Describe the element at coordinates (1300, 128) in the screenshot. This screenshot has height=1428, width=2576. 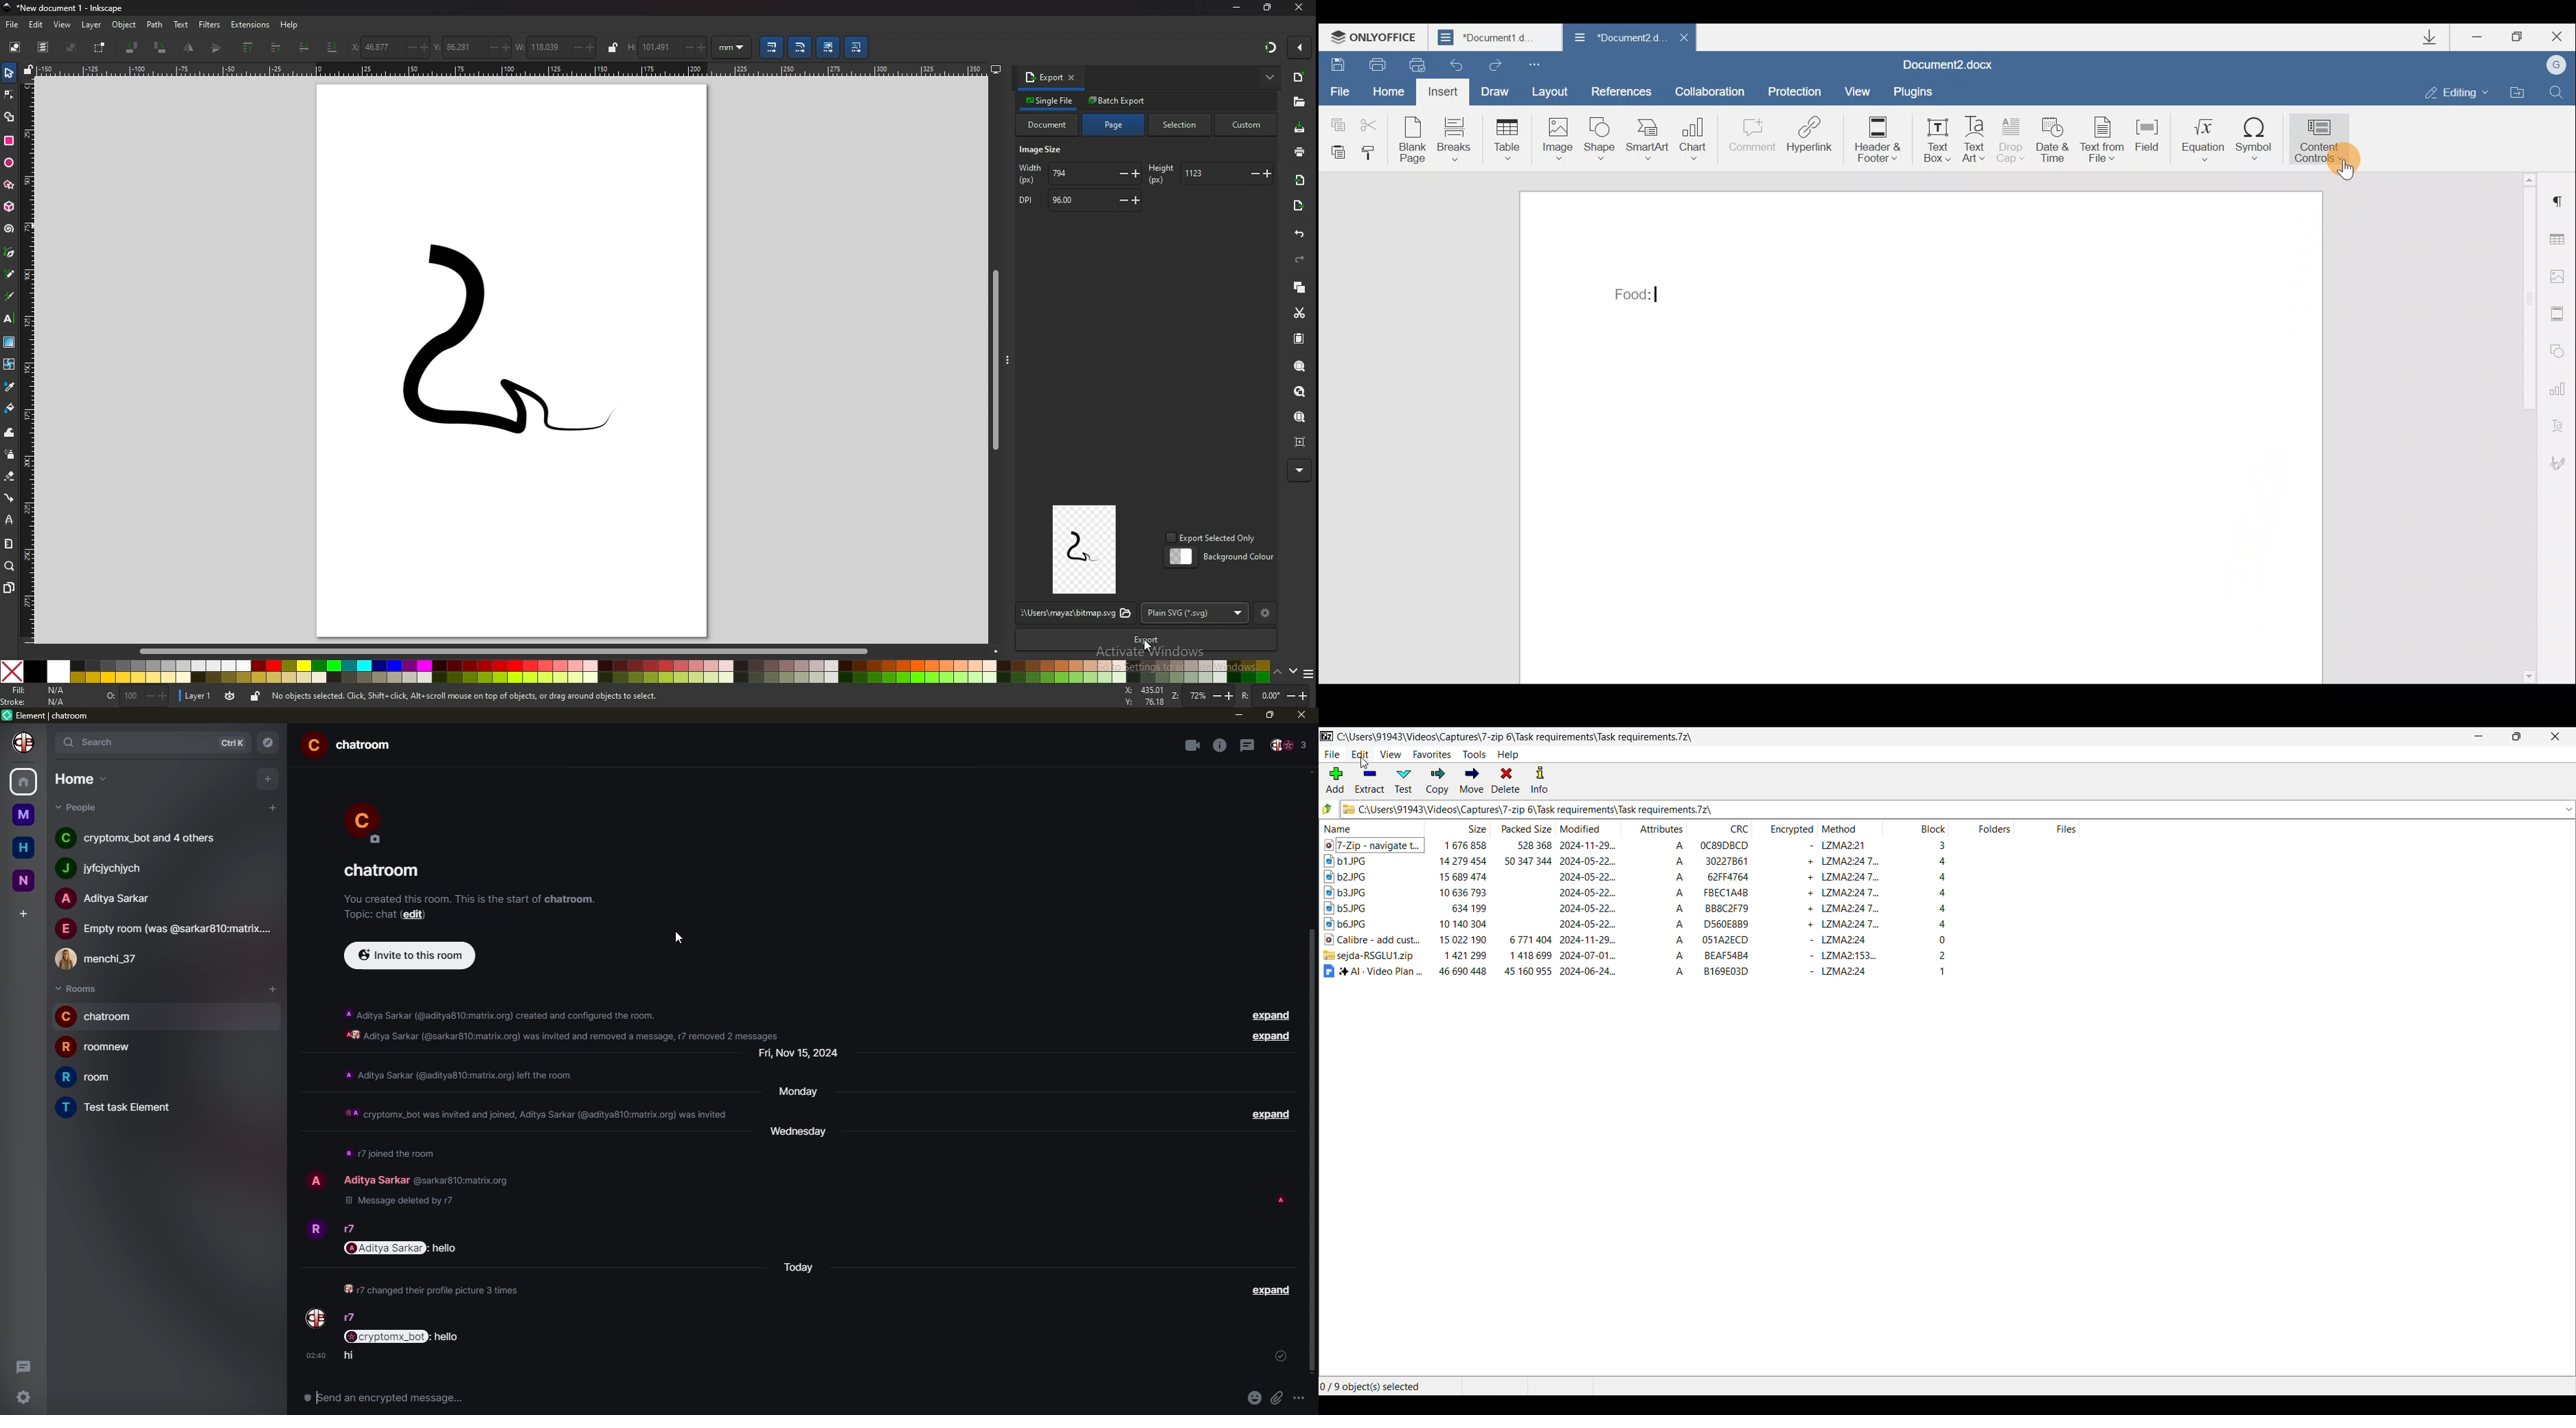
I see `save` at that location.